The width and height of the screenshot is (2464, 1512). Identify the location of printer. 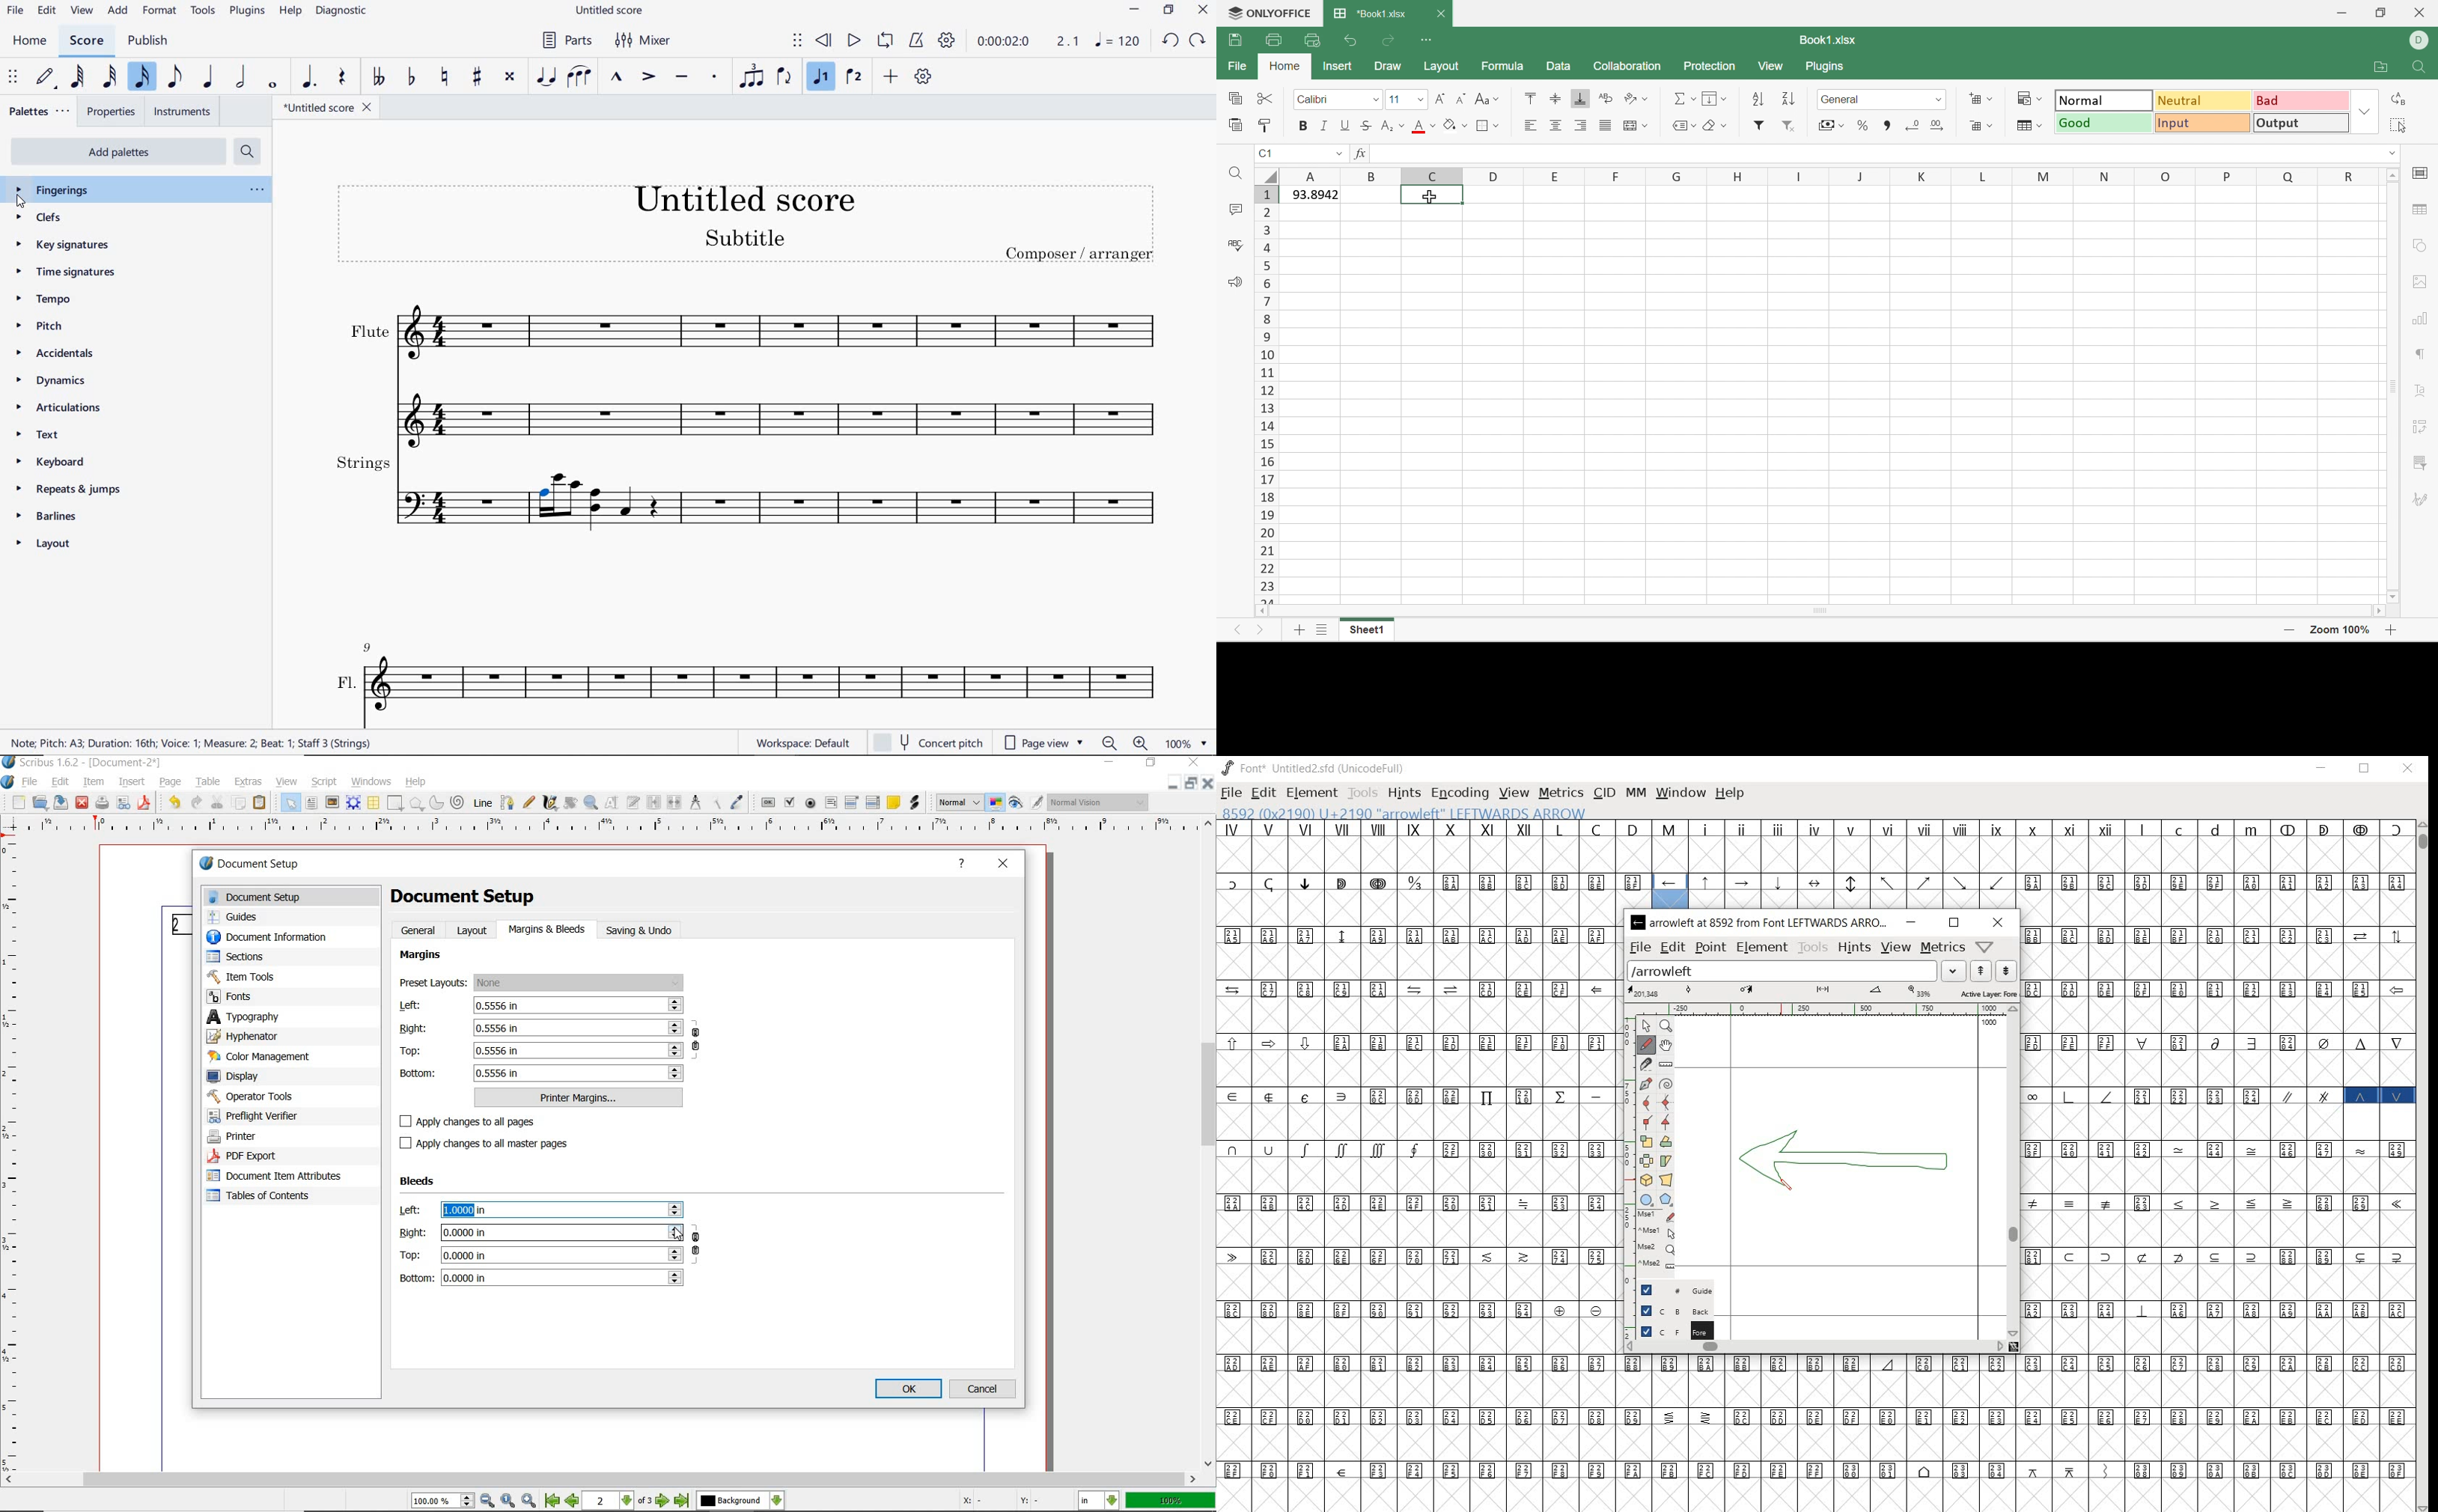
(235, 1136).